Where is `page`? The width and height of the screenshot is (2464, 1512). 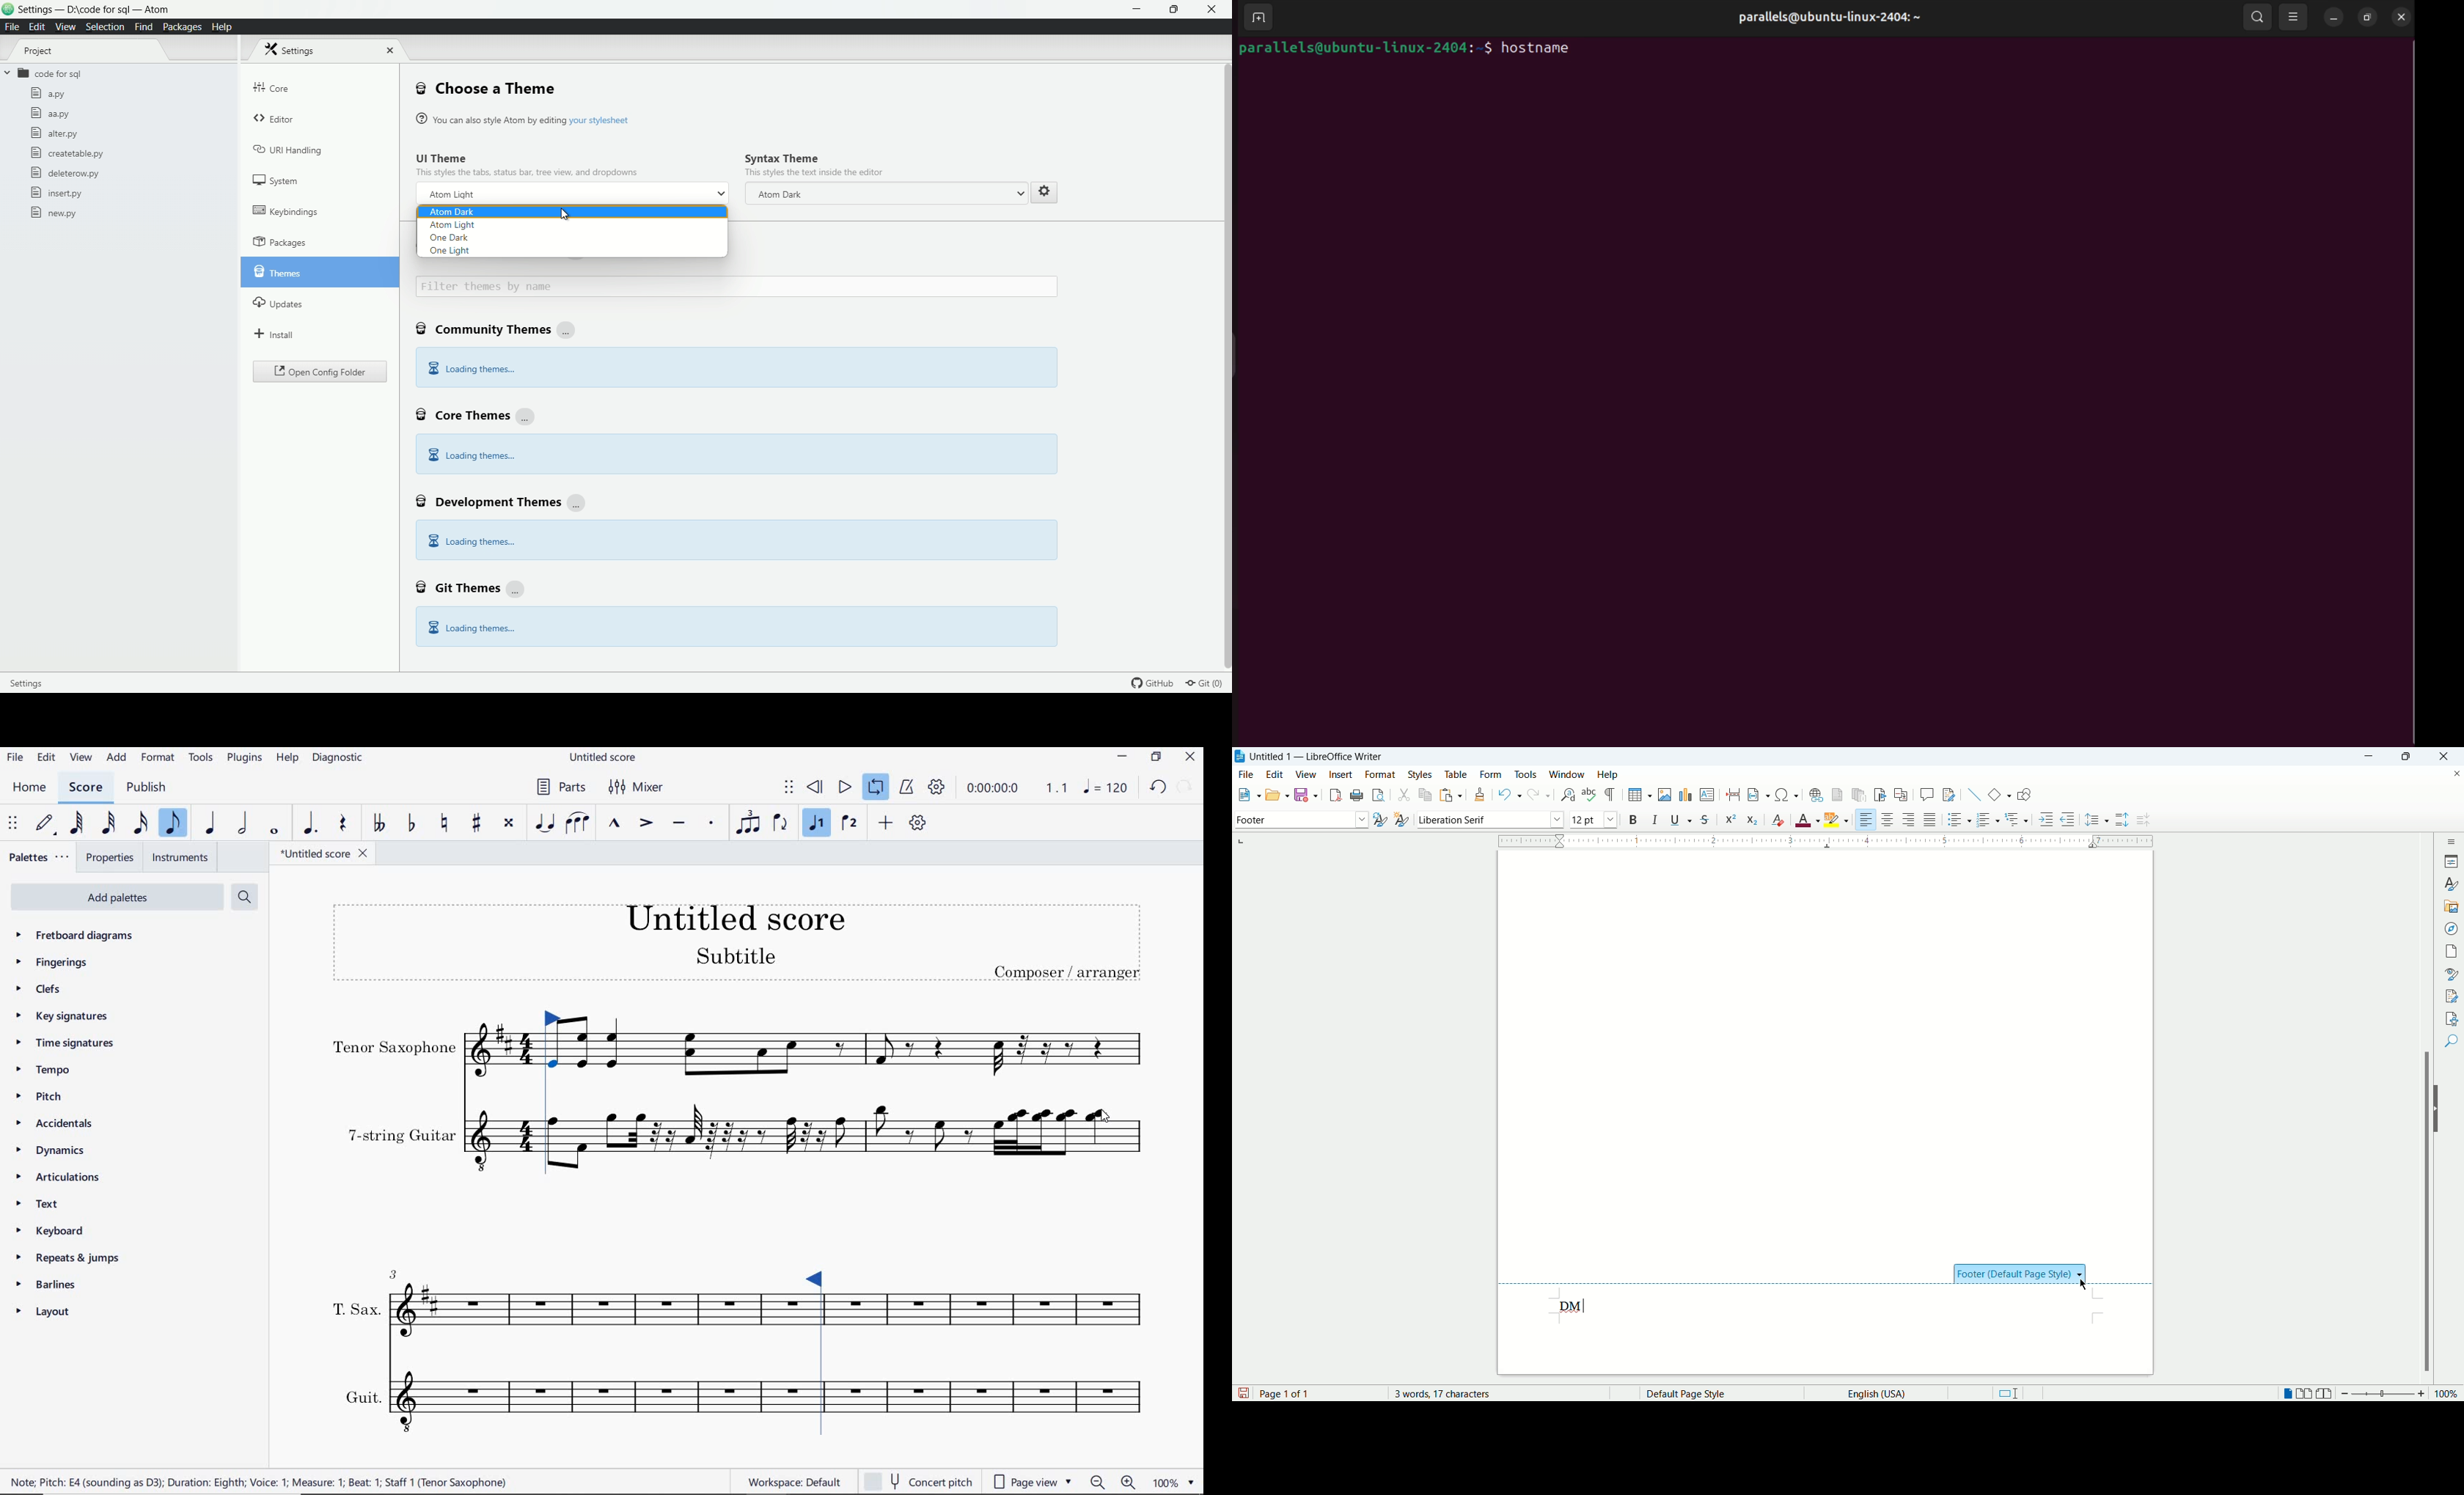 page is located at coordinates (2453, 949).